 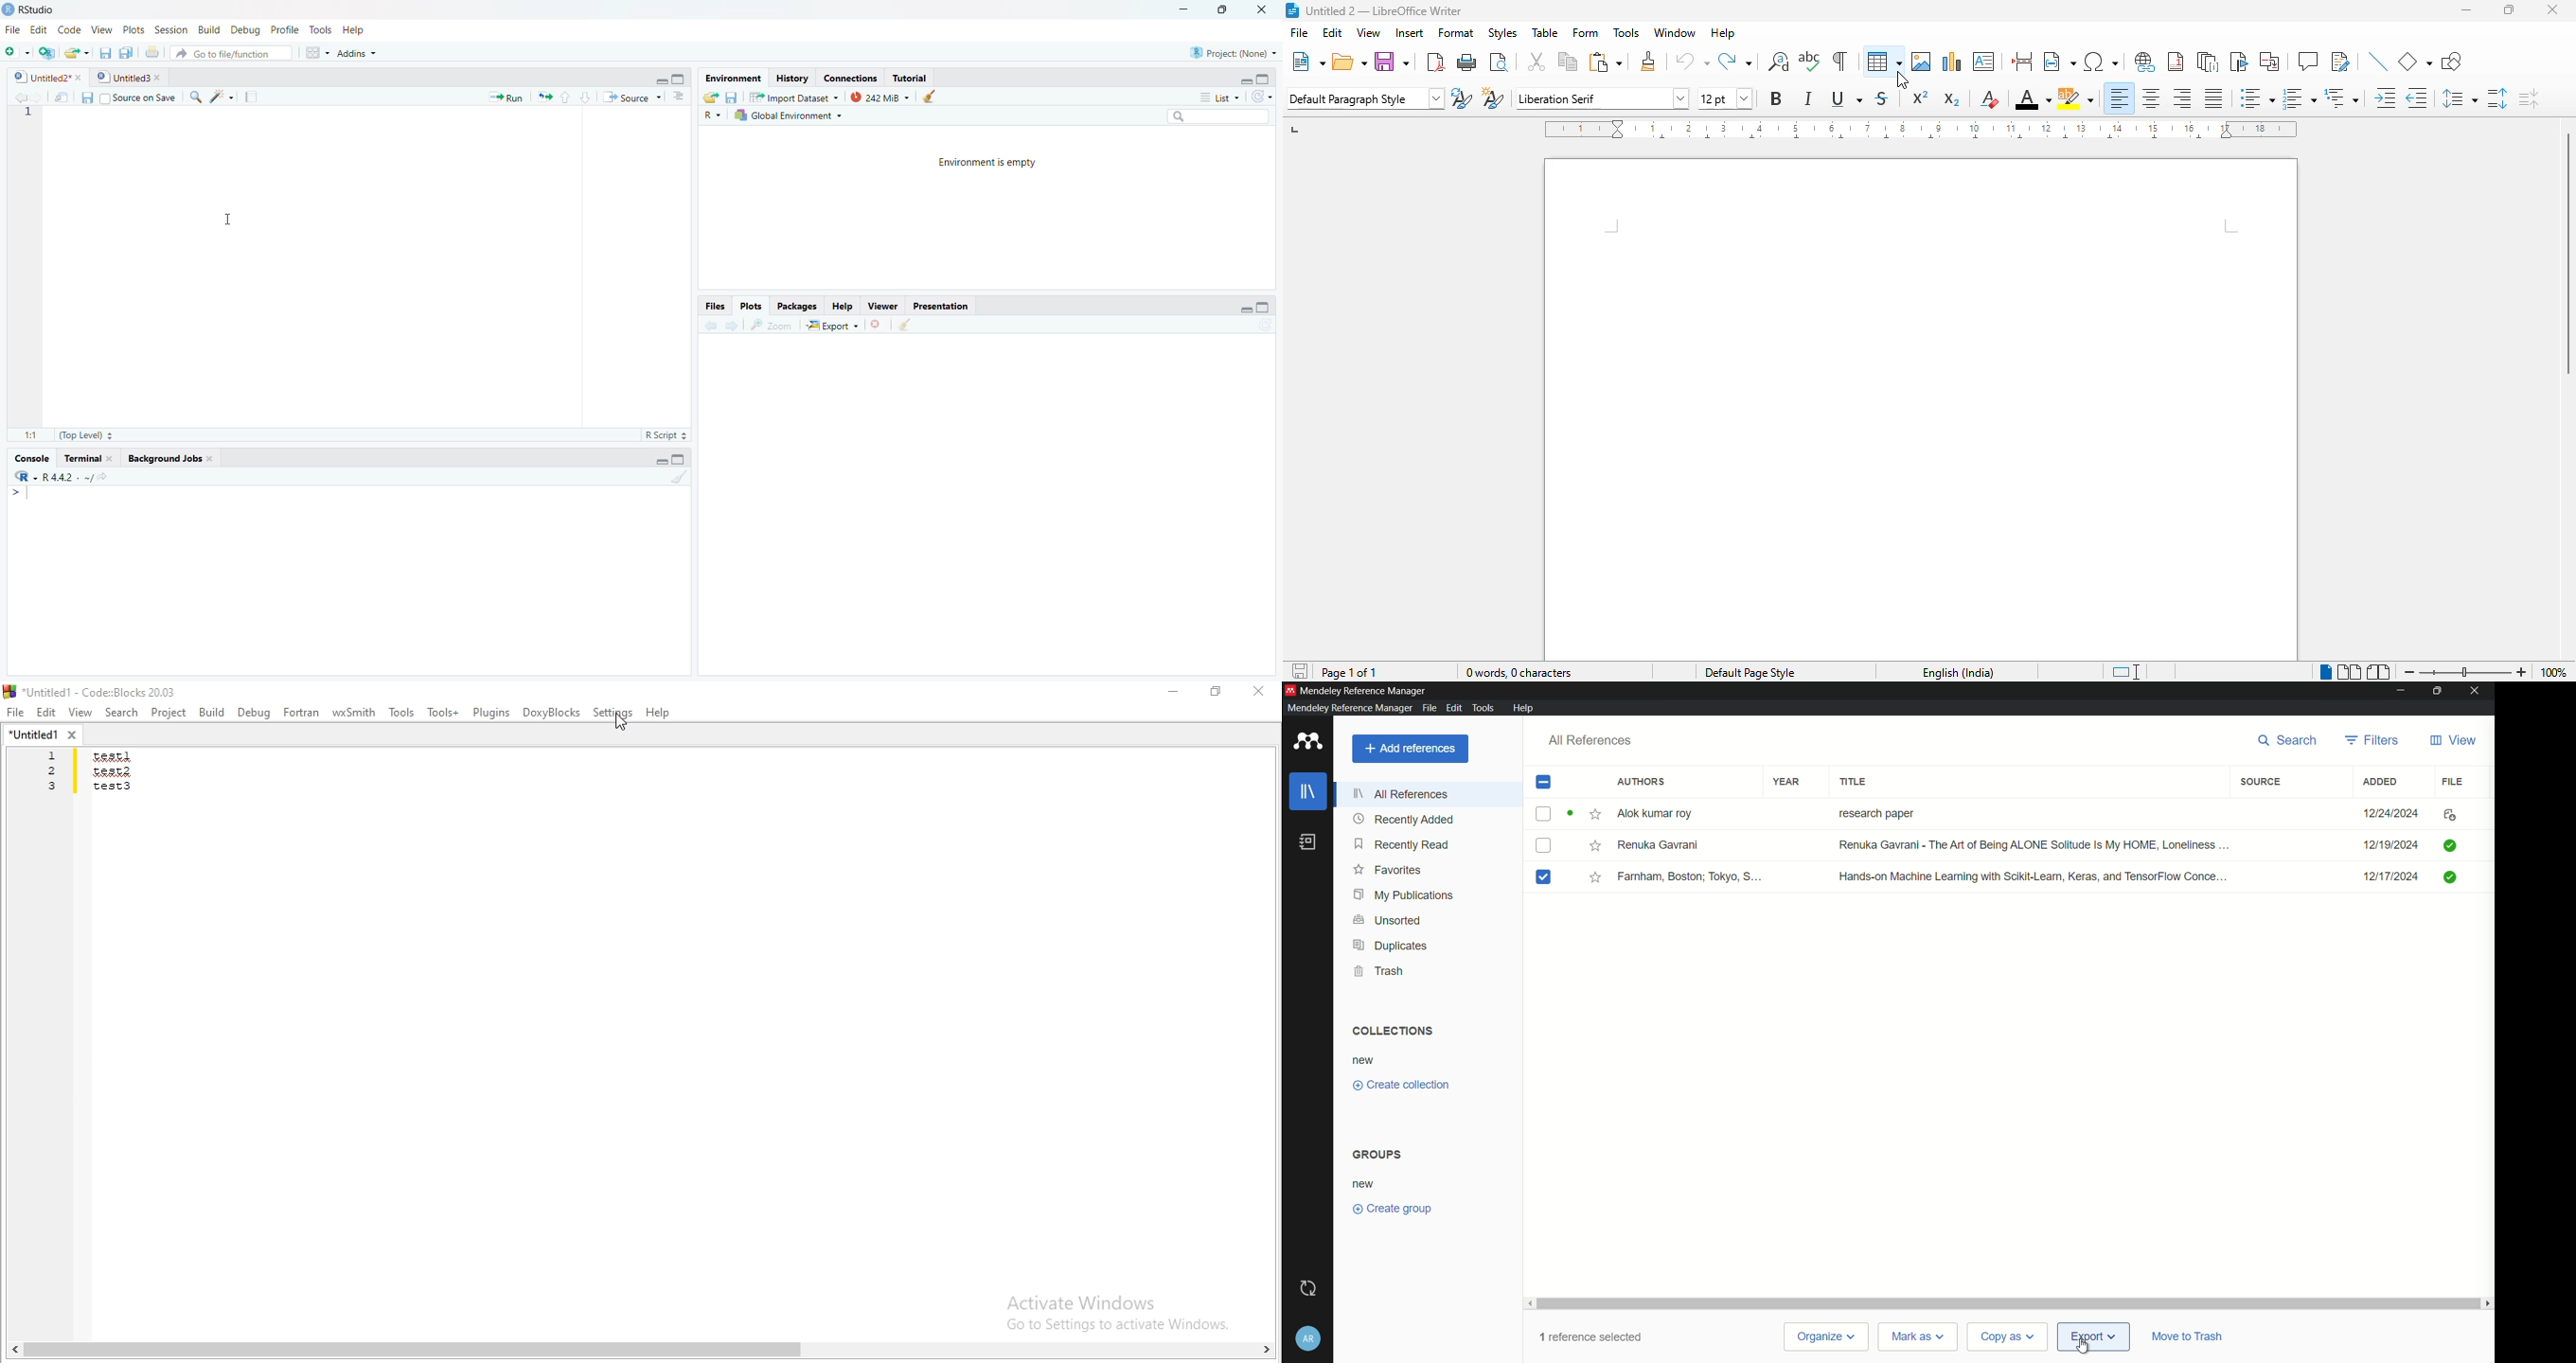 I want to click on Maximize, so click(x=680, y=460).